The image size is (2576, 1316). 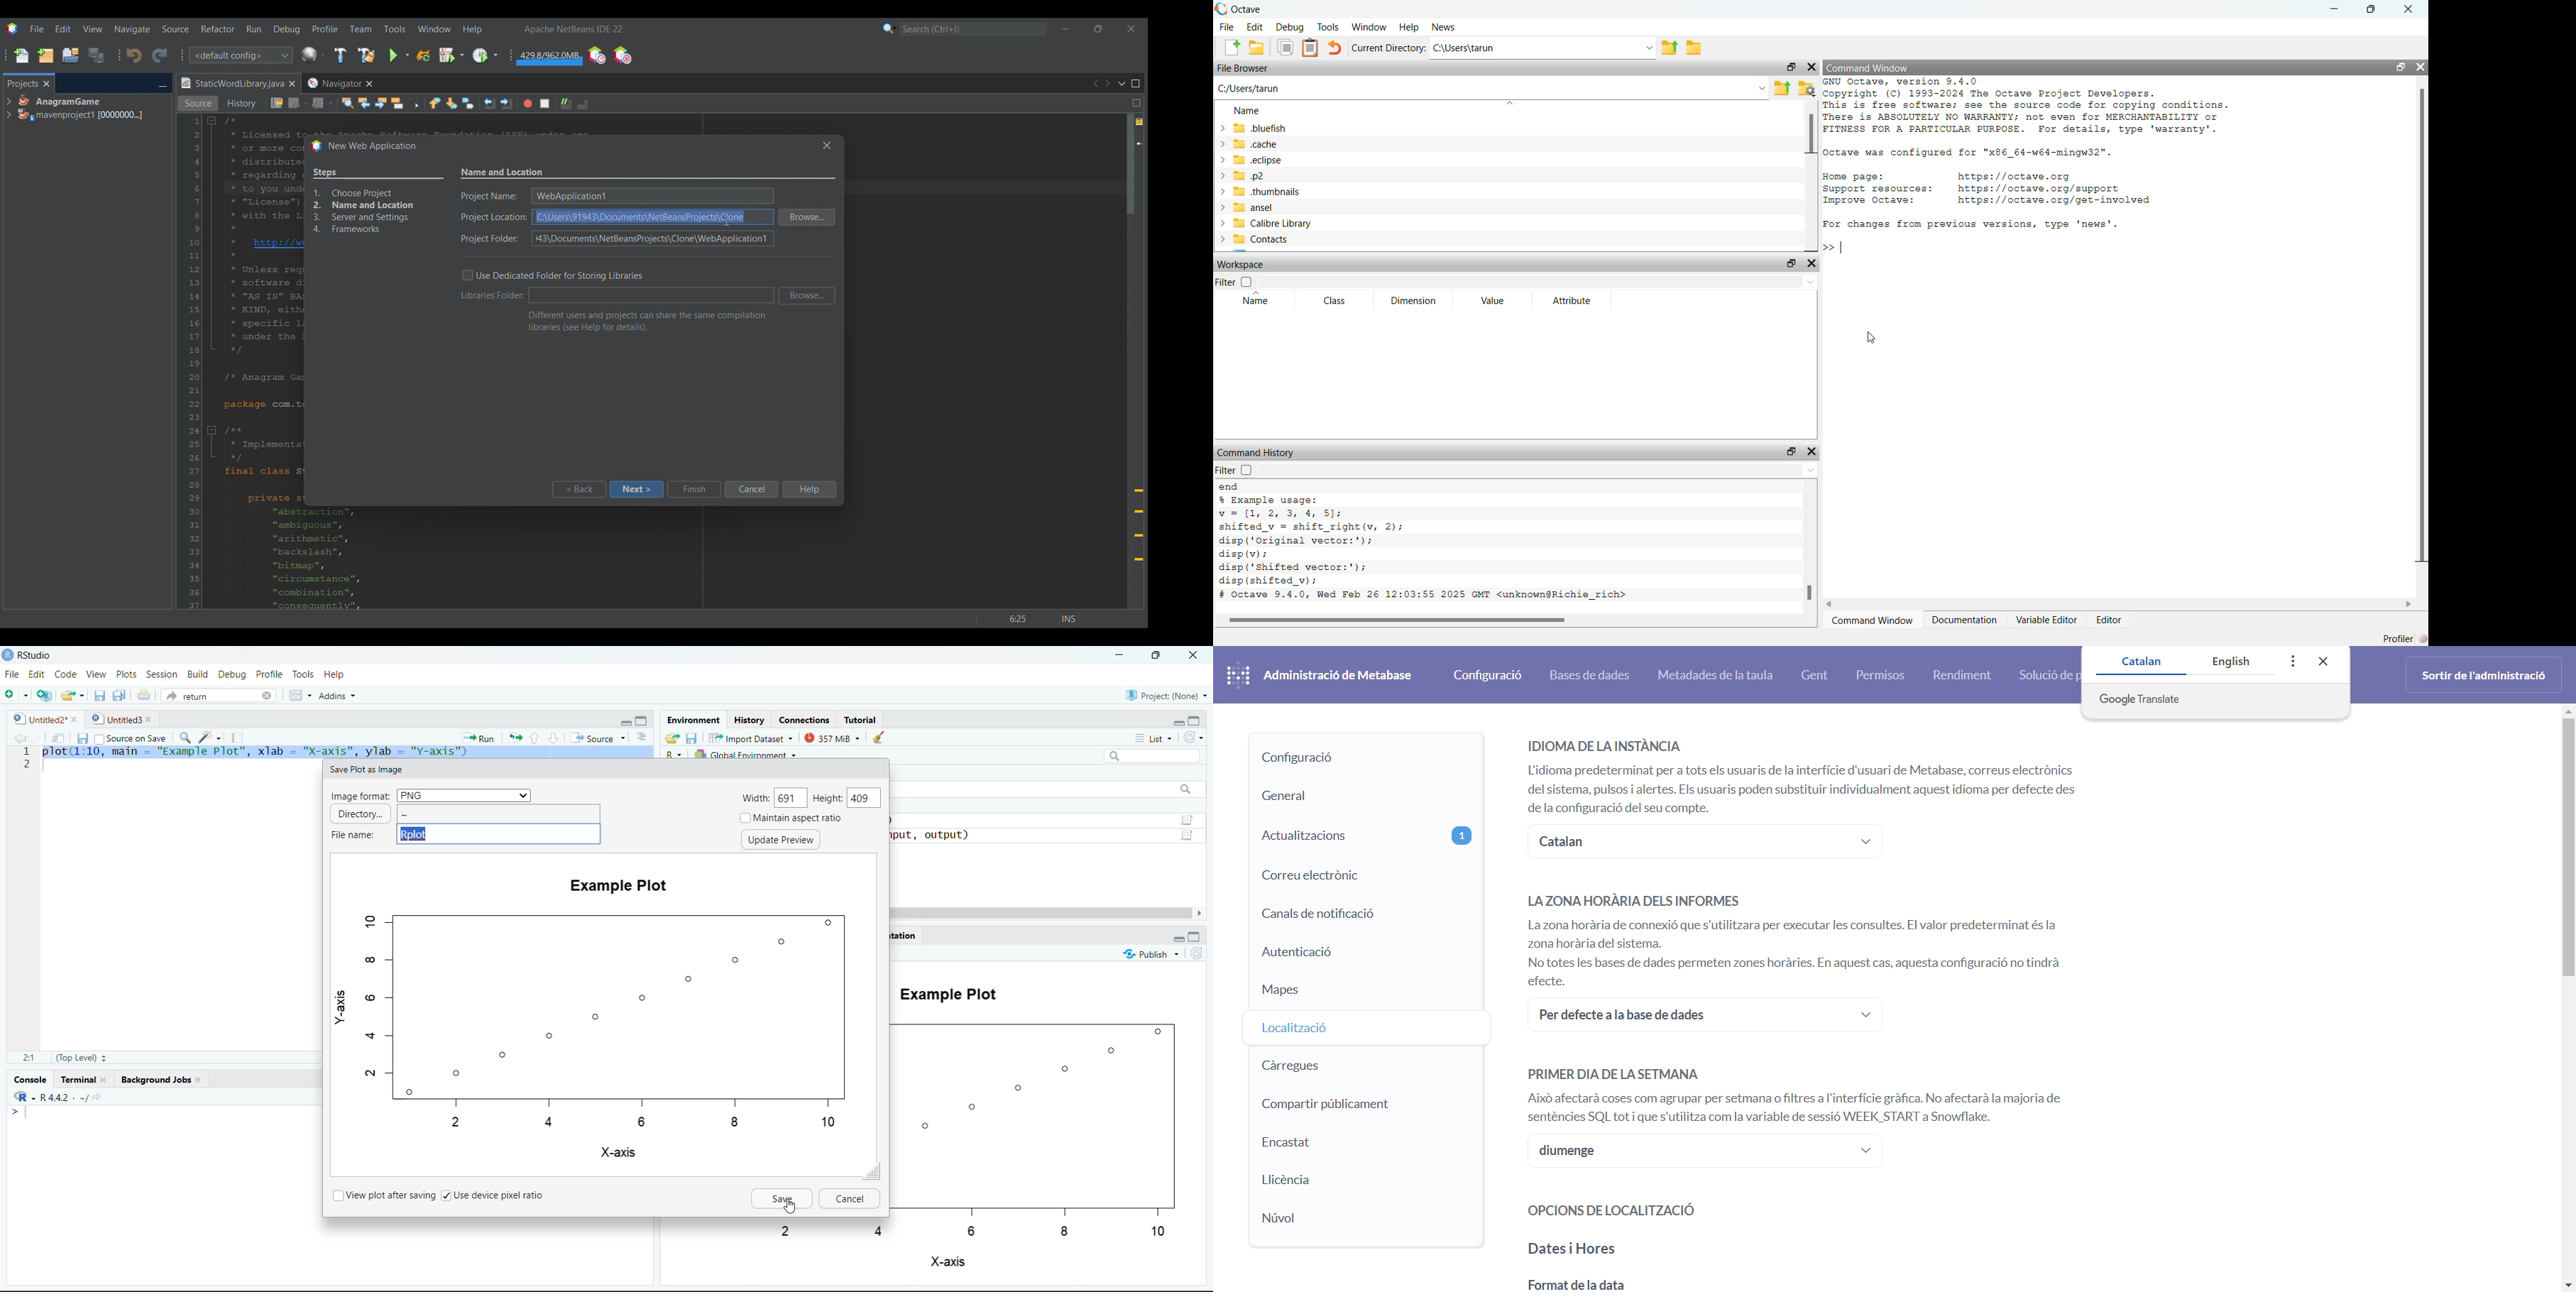 I want to click on plot(1:10, main = "Example Plot", xlab = "X-axis", ylab = "y-axis"), so click(x=346, y=752).